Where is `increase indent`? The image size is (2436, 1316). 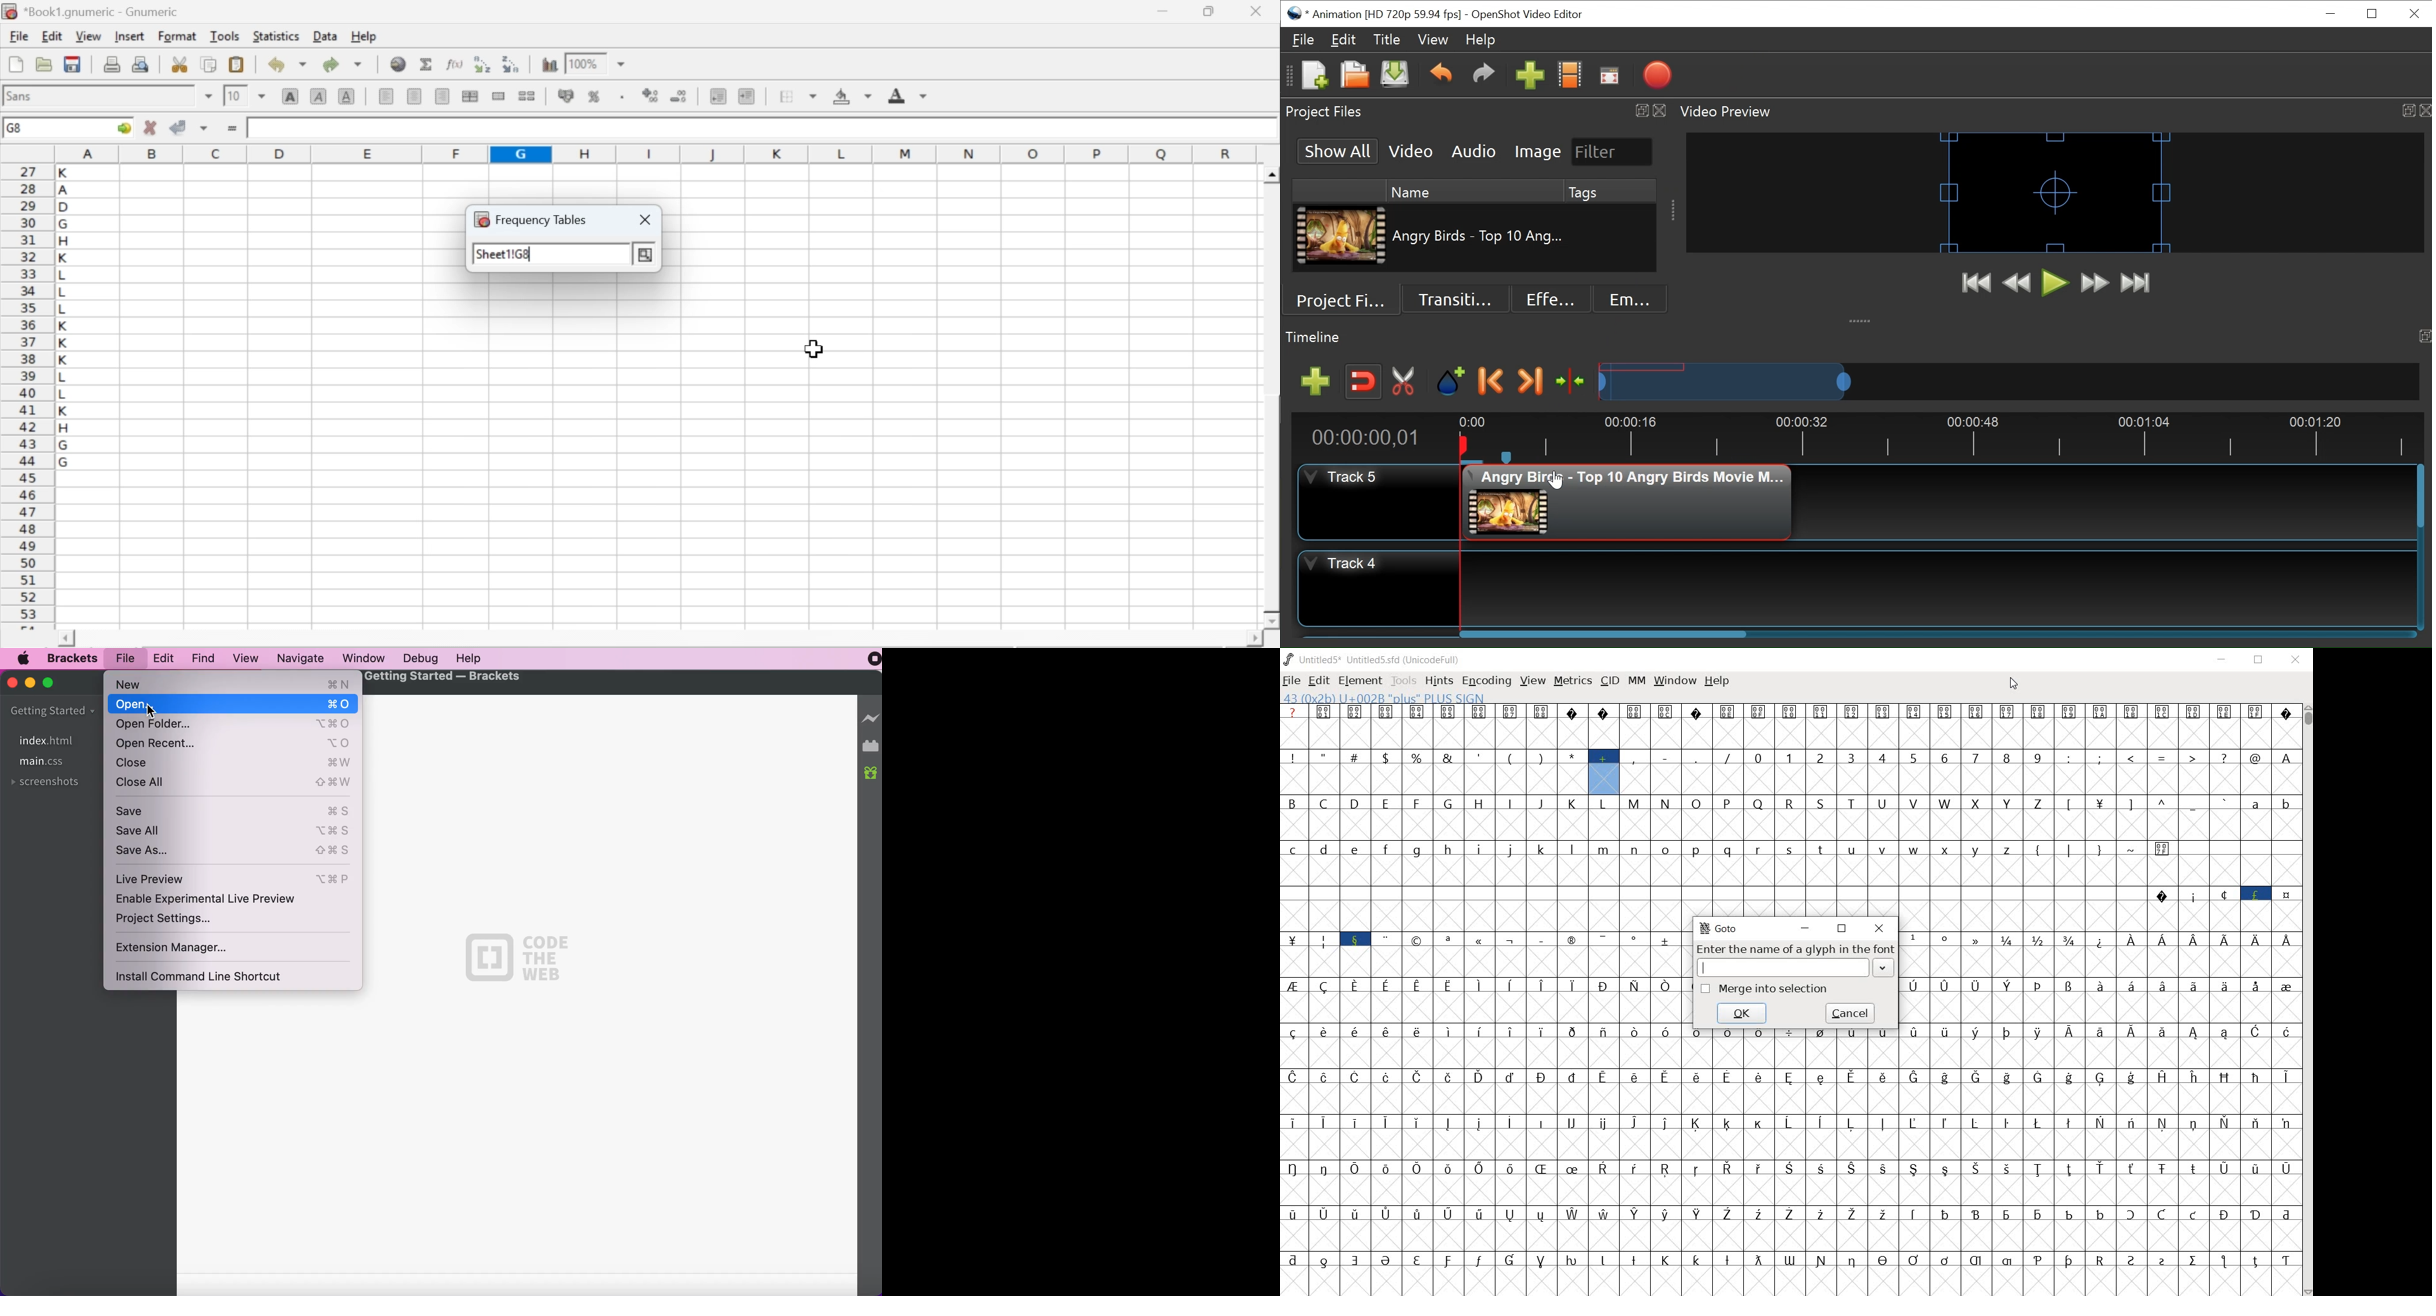
increase indent is located at coordinates (746, 97).